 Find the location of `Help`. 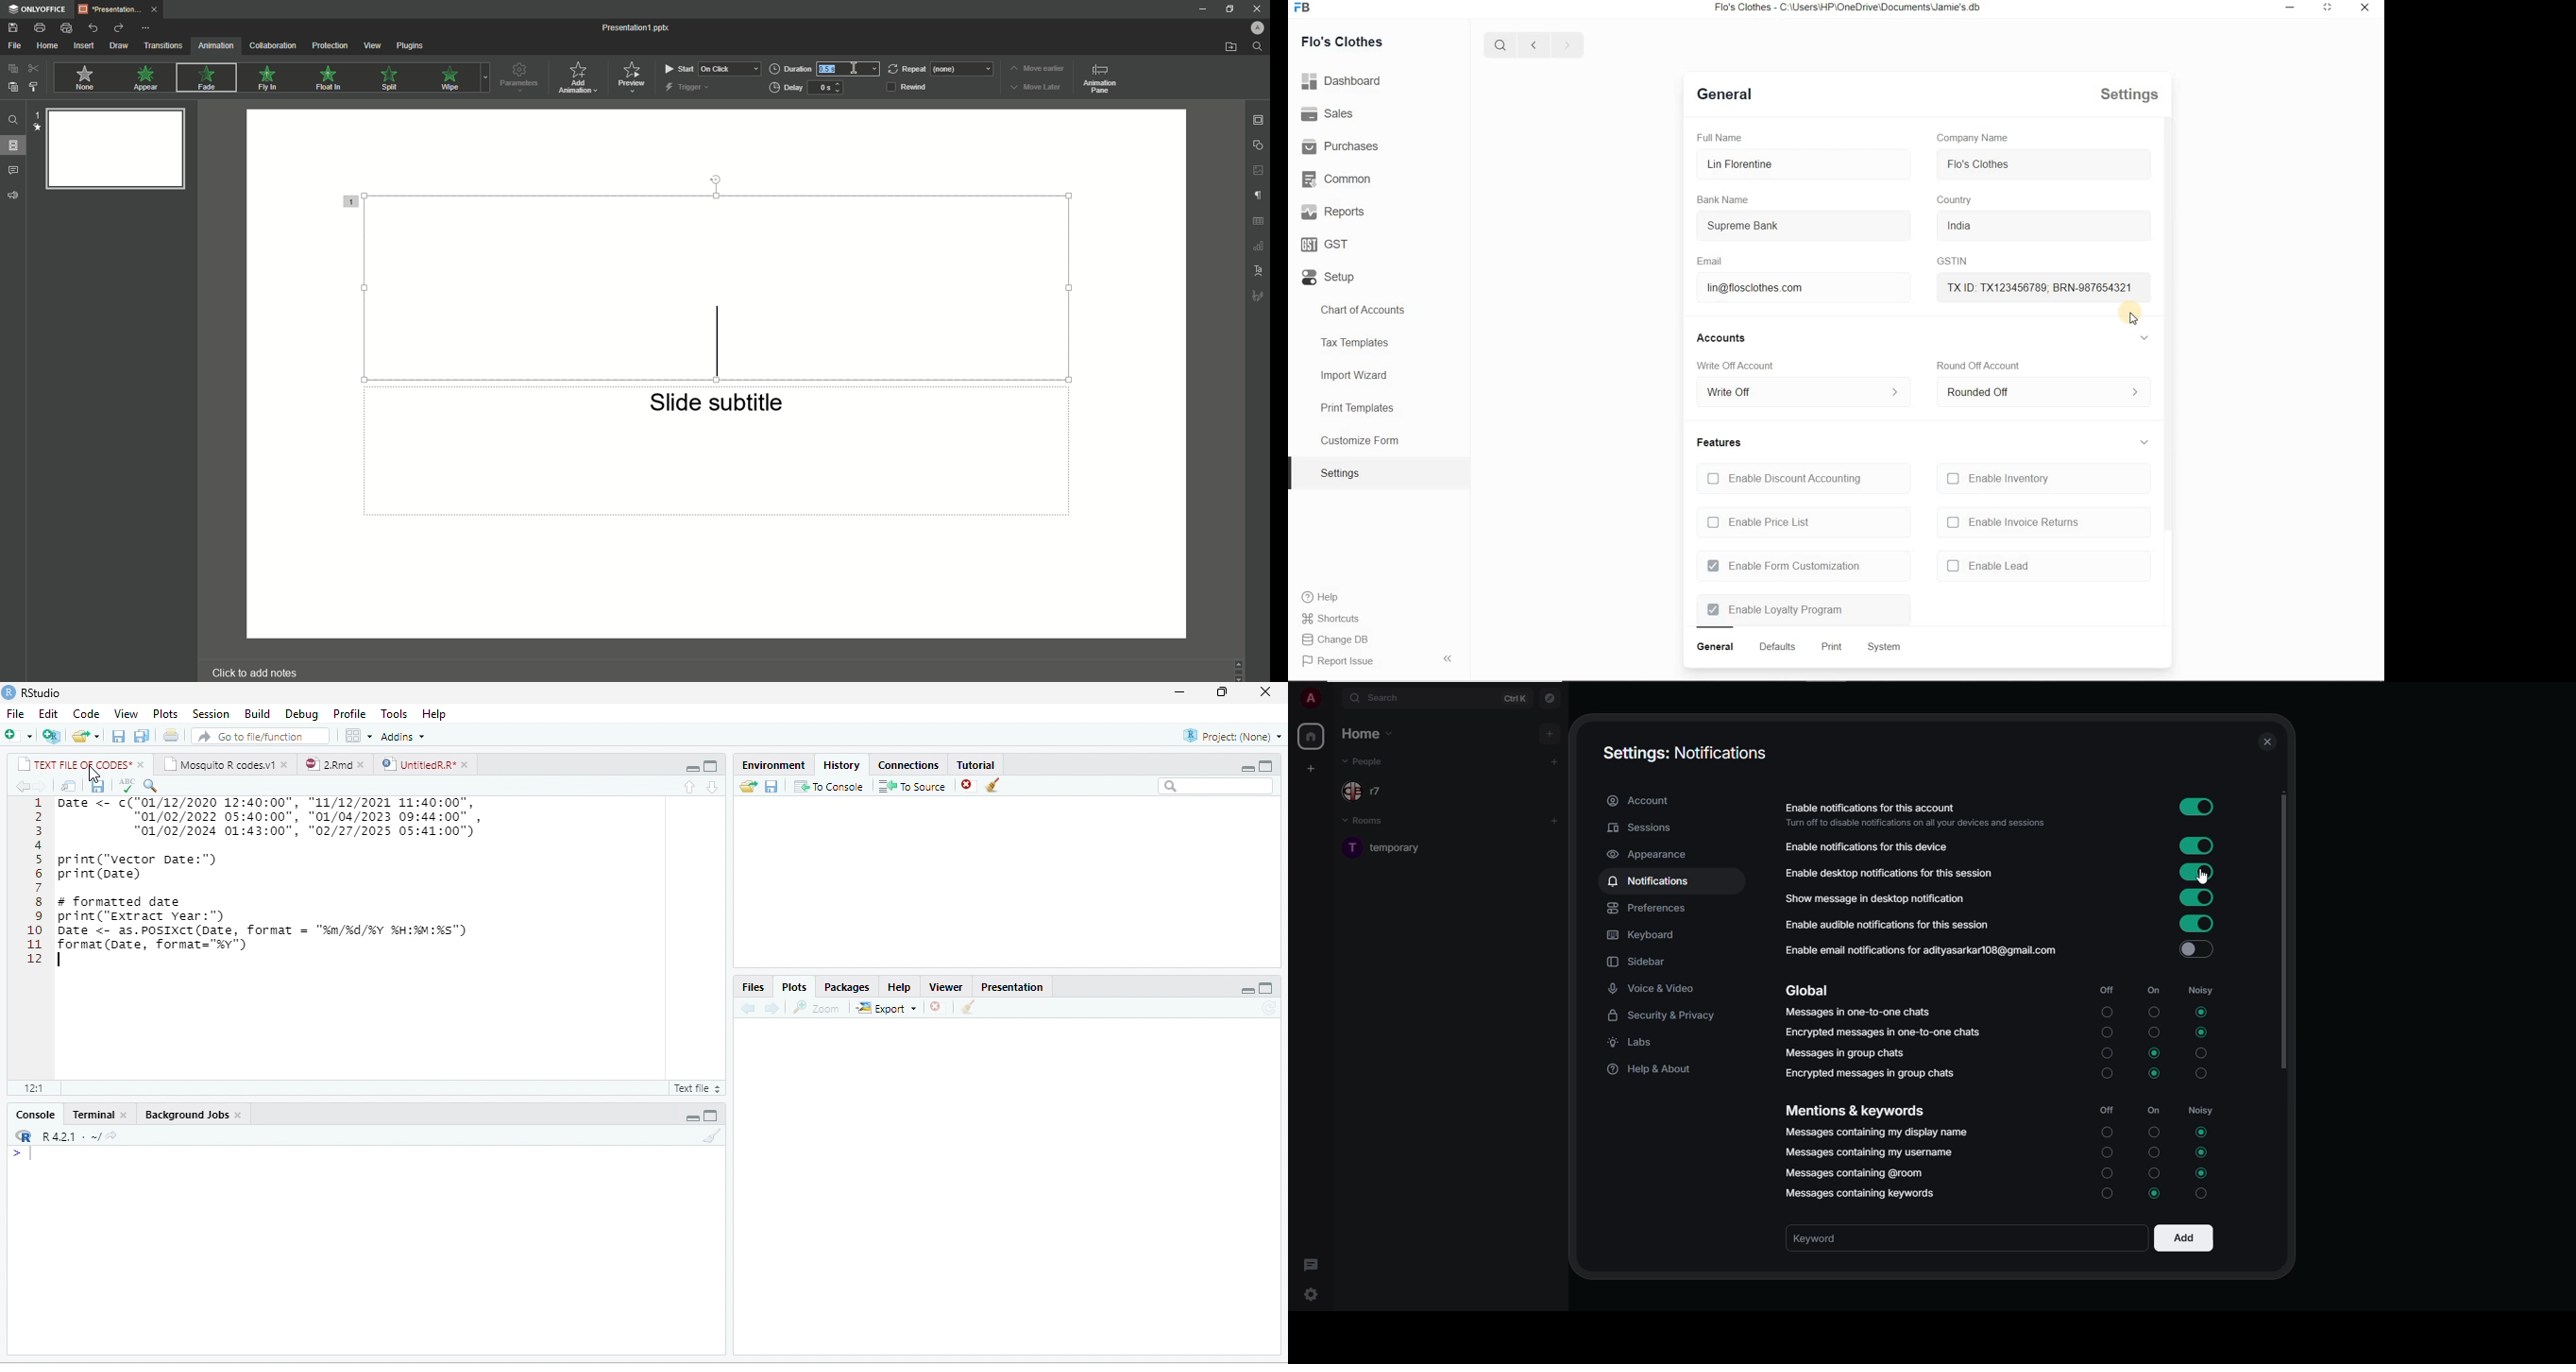

Help is located at coordinates (900, 987).